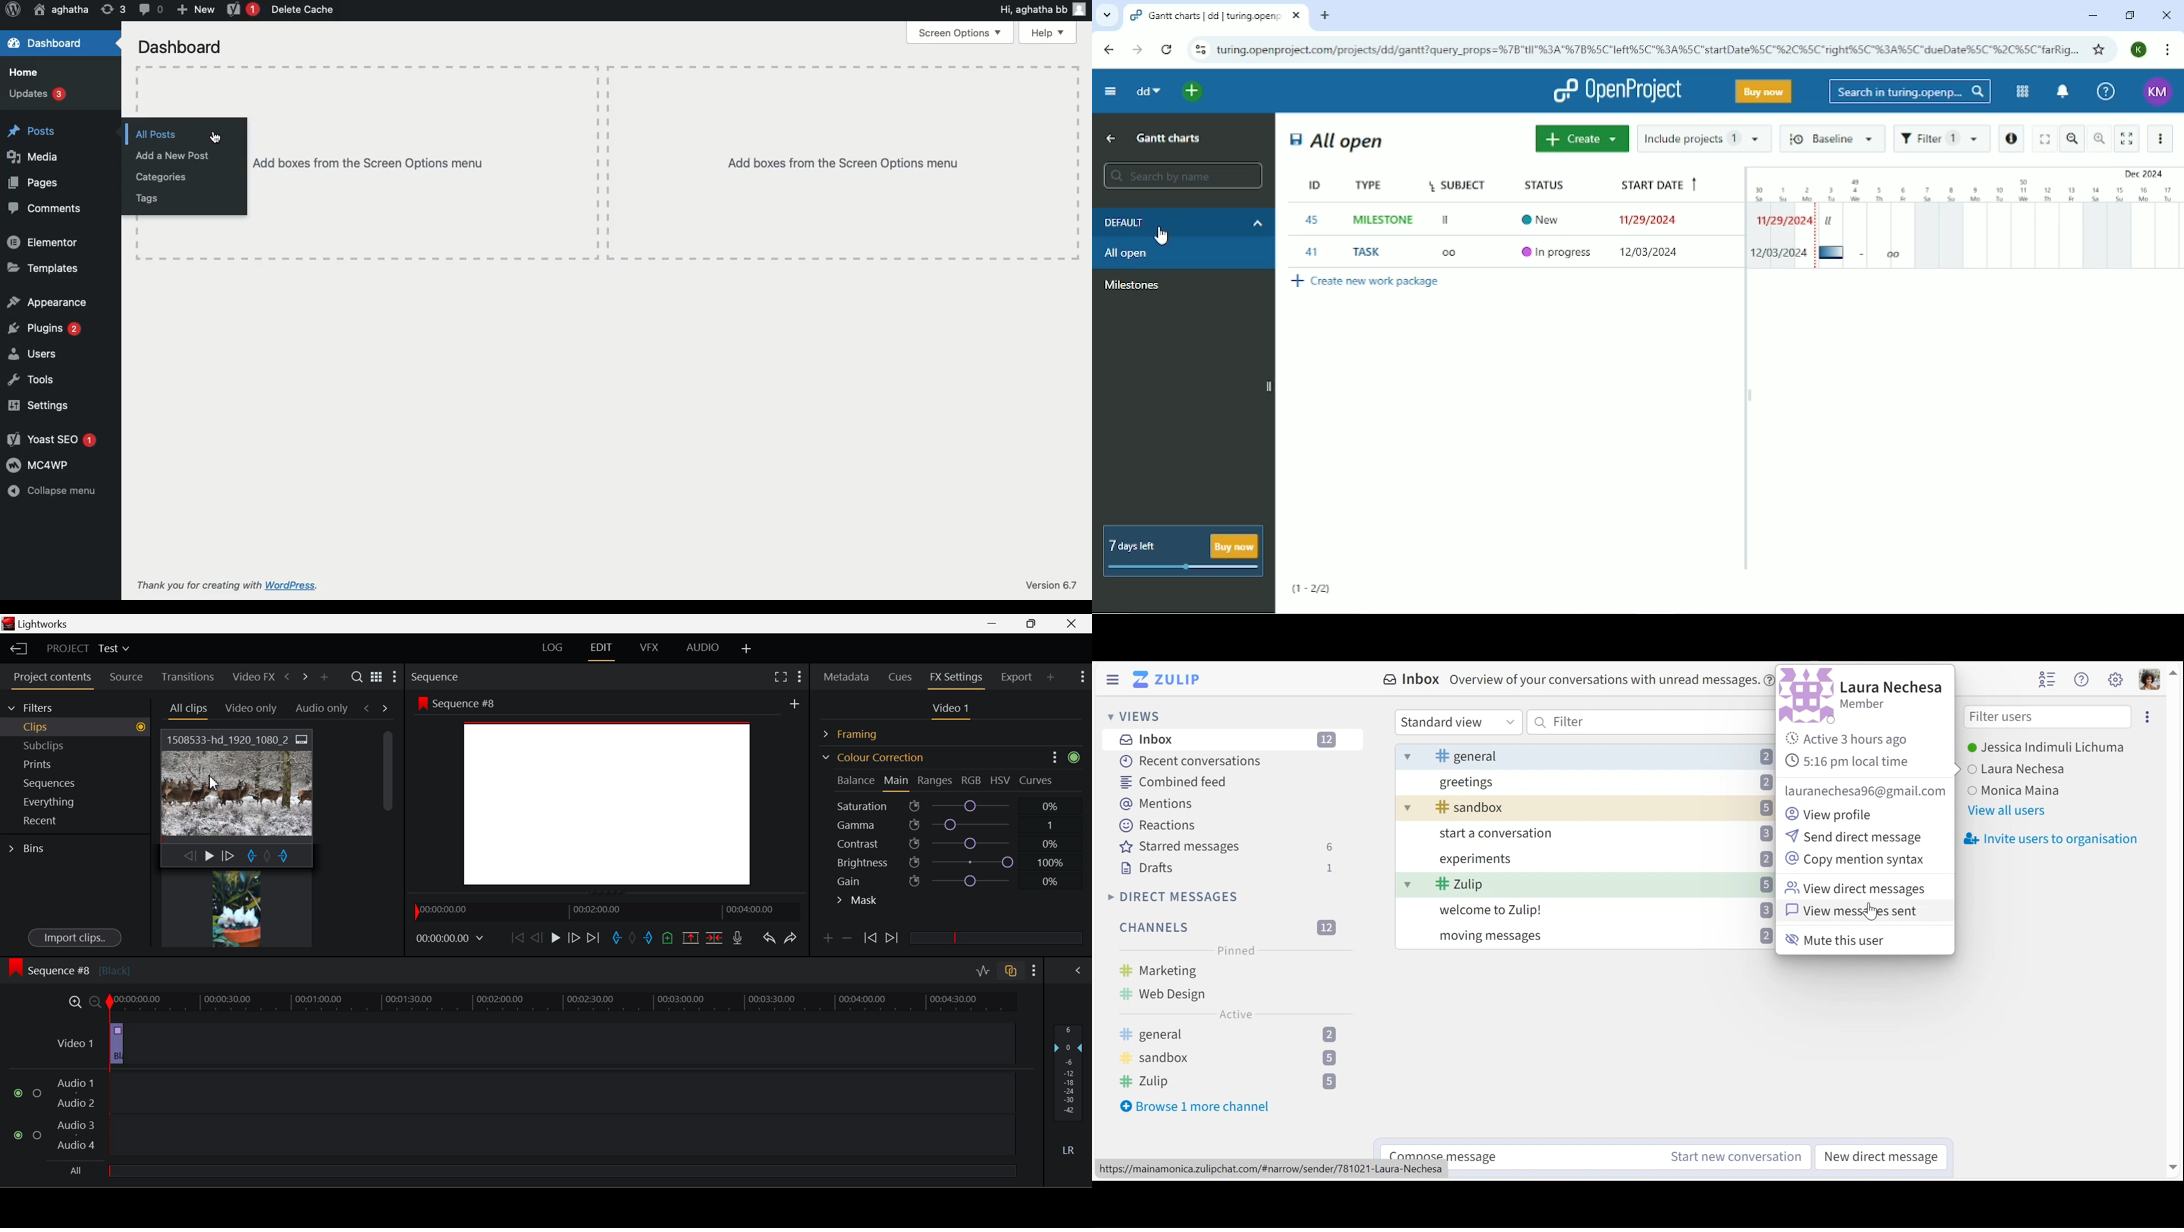 The height and width of the screenshot is (1232, 2184). I want to click on Views, so click(1136, 717).